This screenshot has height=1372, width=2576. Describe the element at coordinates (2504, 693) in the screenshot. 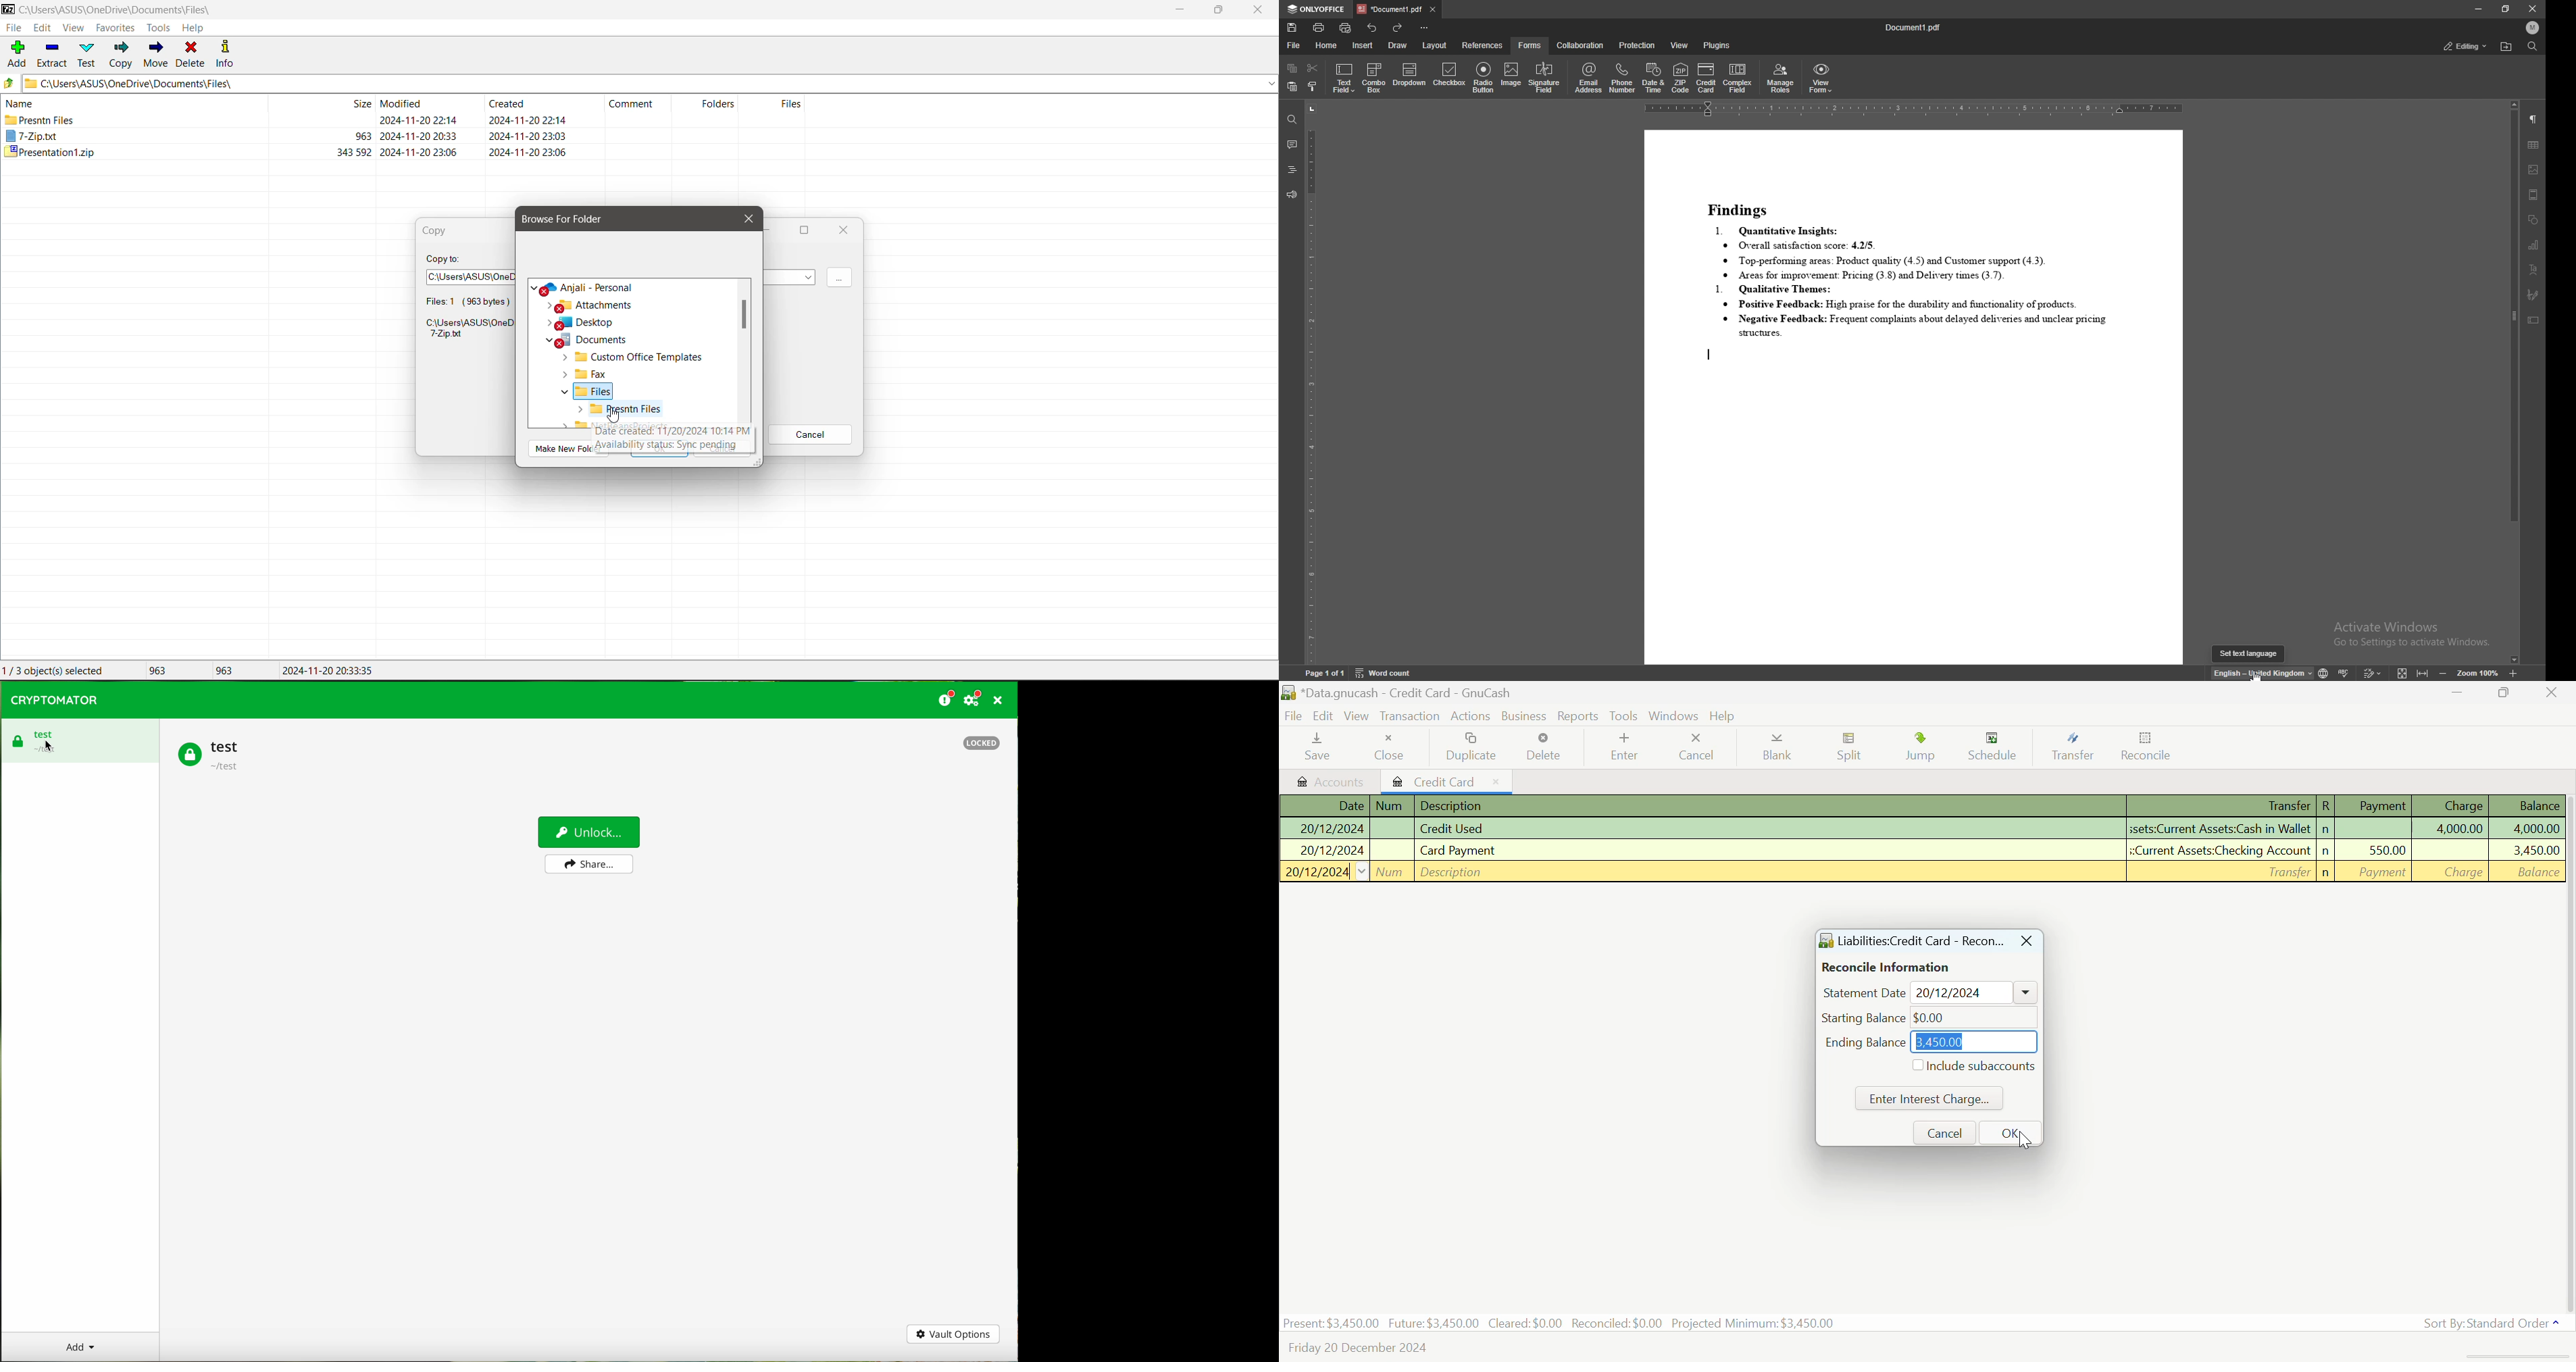

I see `Minimize` at that location.